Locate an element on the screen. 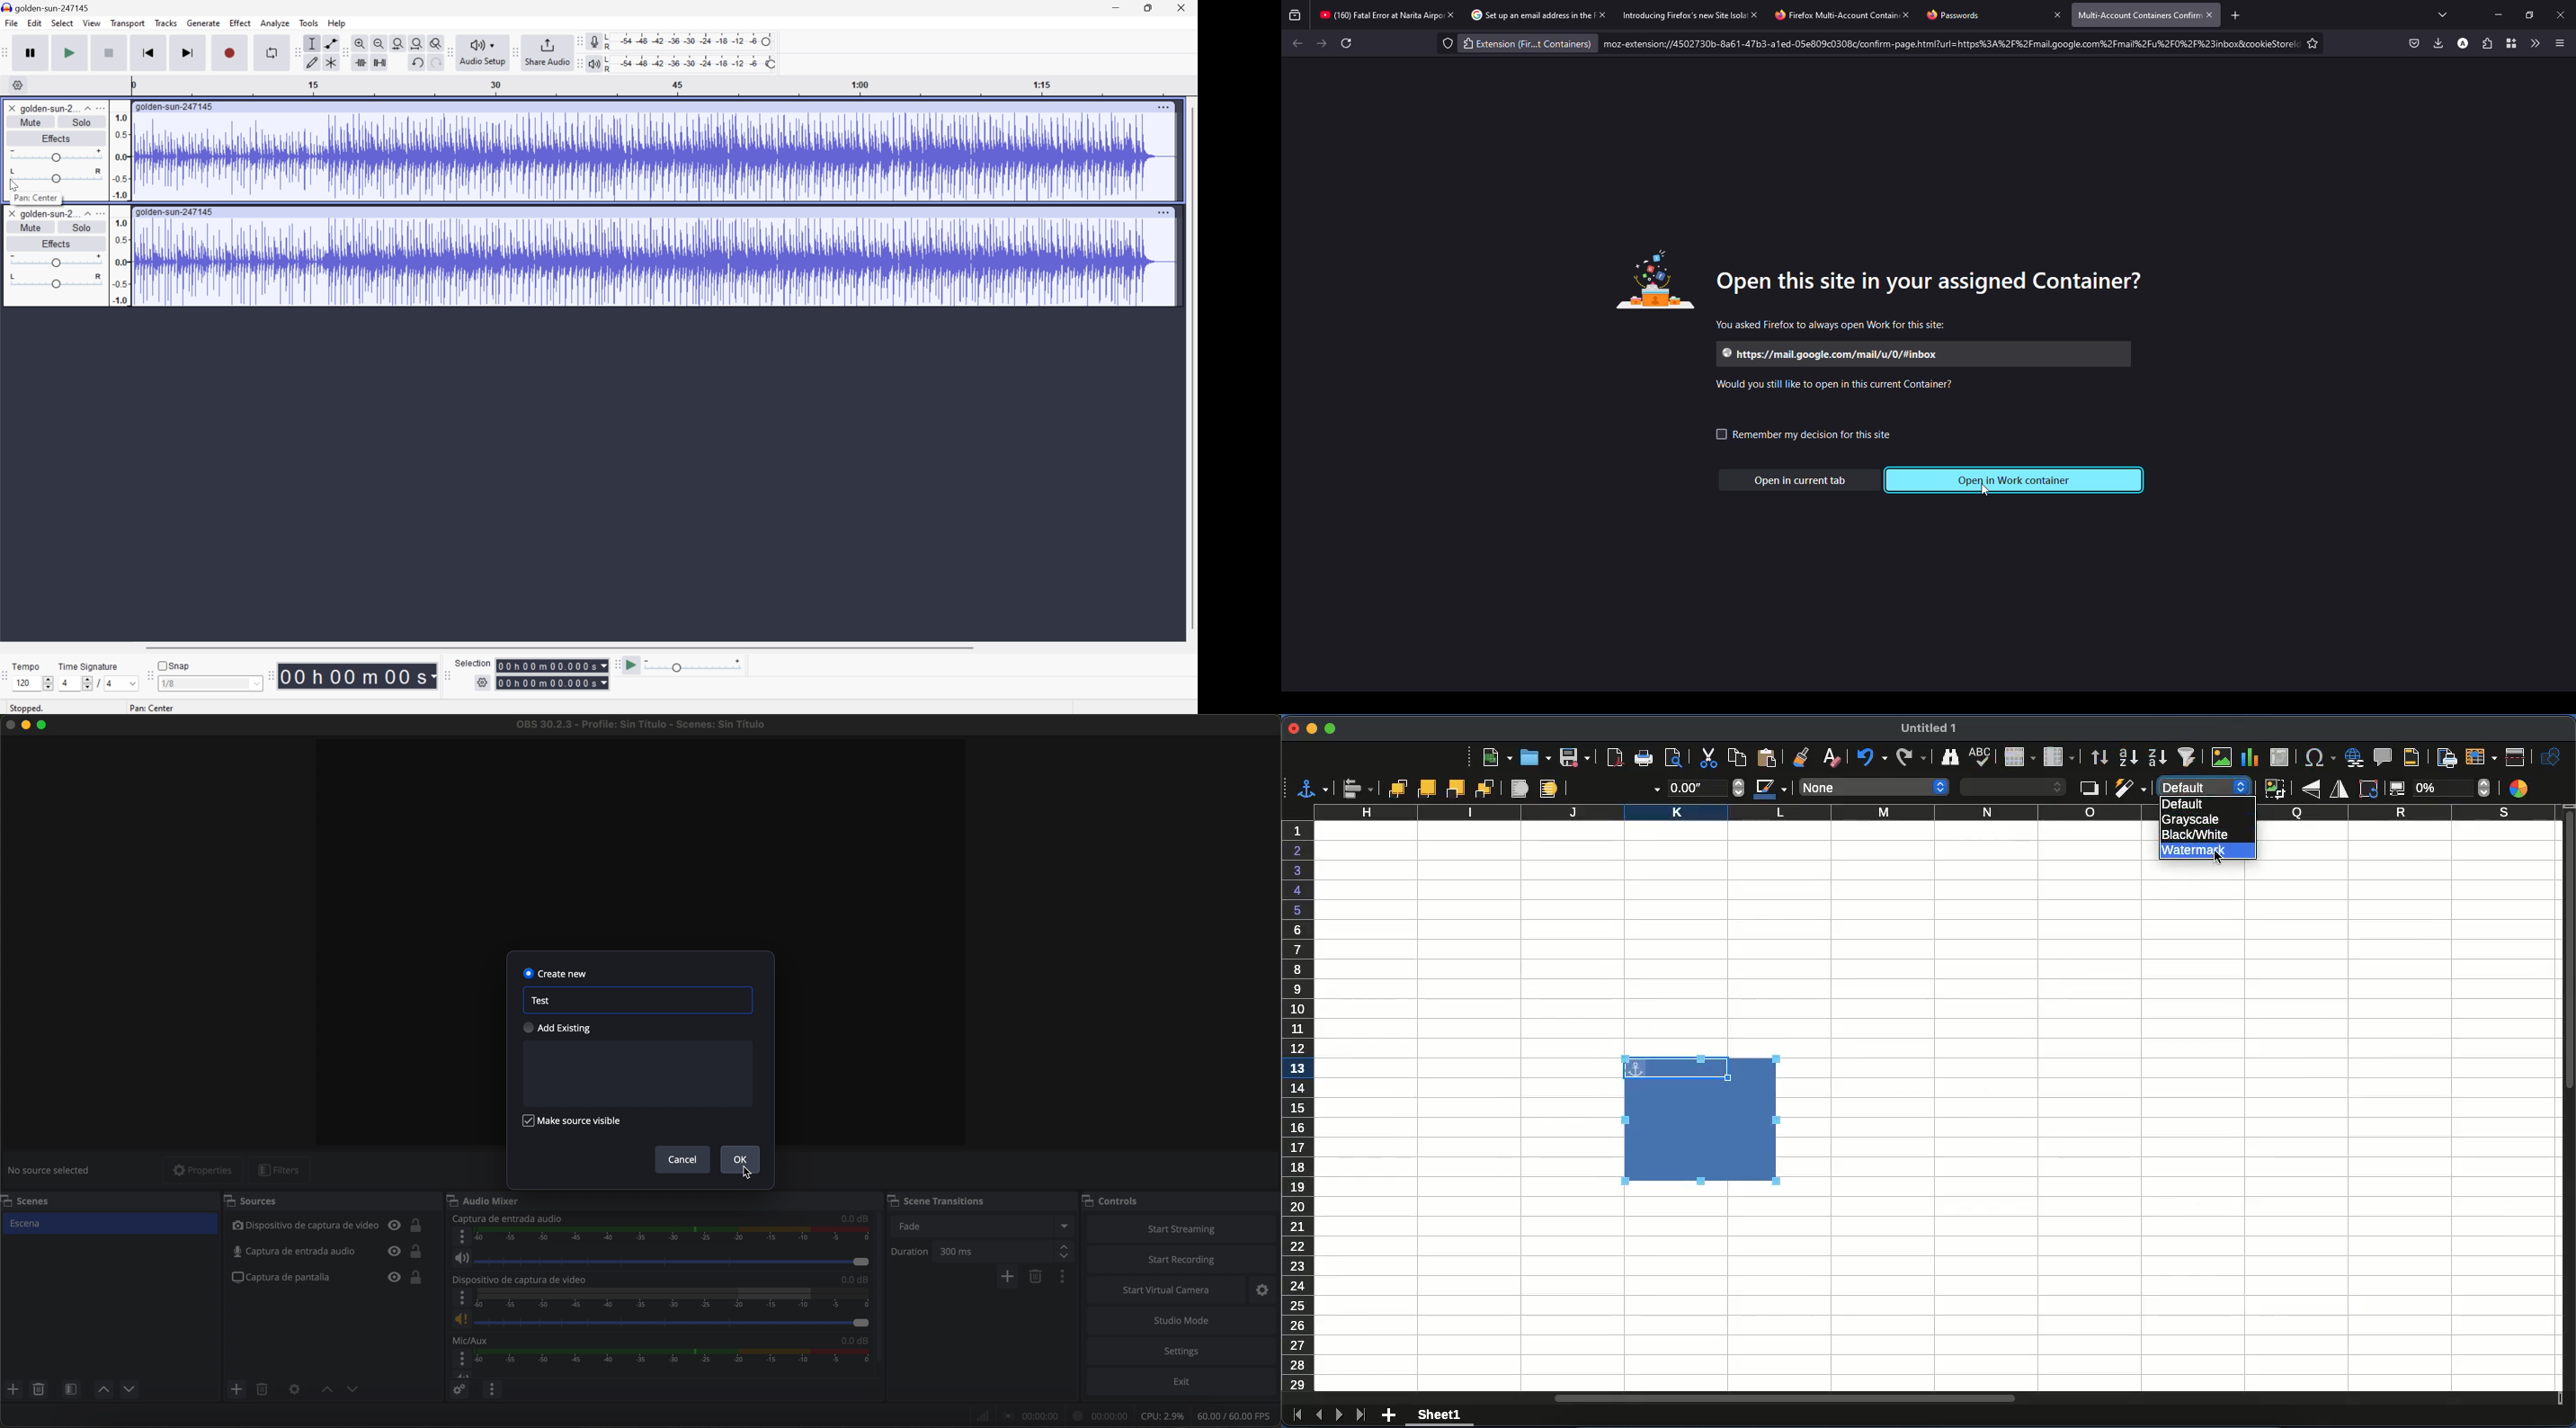 The width and height of the screenshot is (2576, 1428). video capture device is located at coordinates (327, 1227).